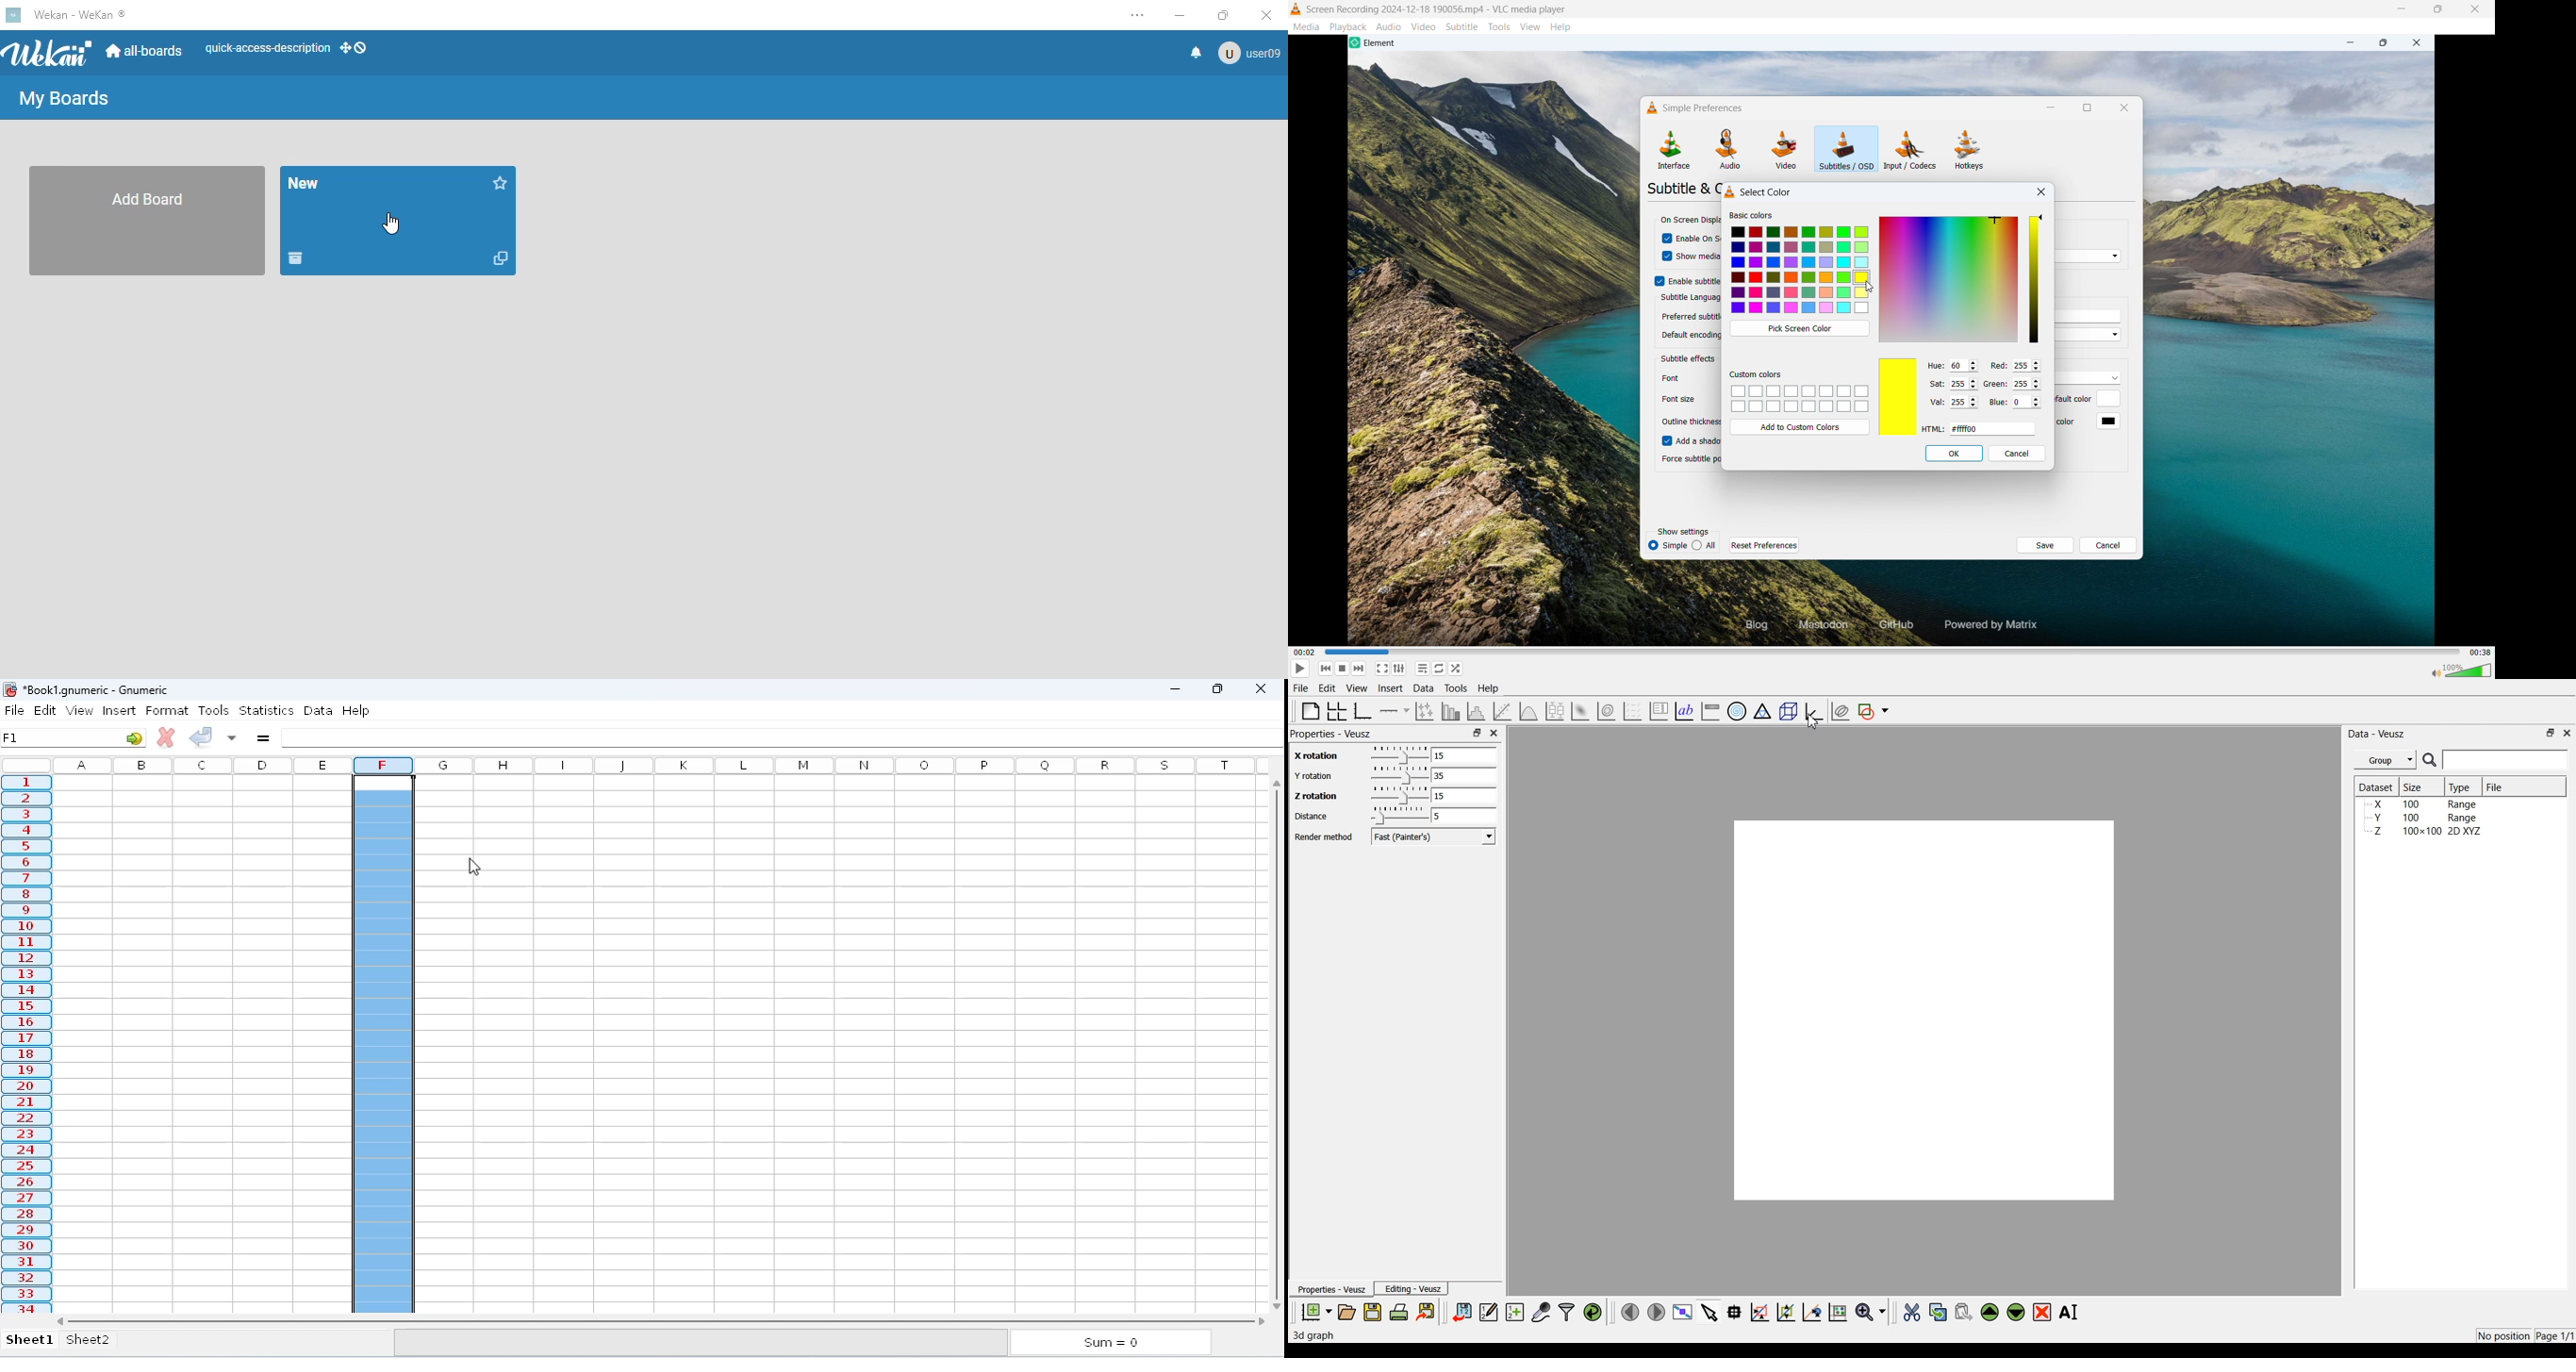  What do you see at coordinates (1687, 459) in the screenshot?
I see `| Force subtitle position` at bounding box center [1687, 459].